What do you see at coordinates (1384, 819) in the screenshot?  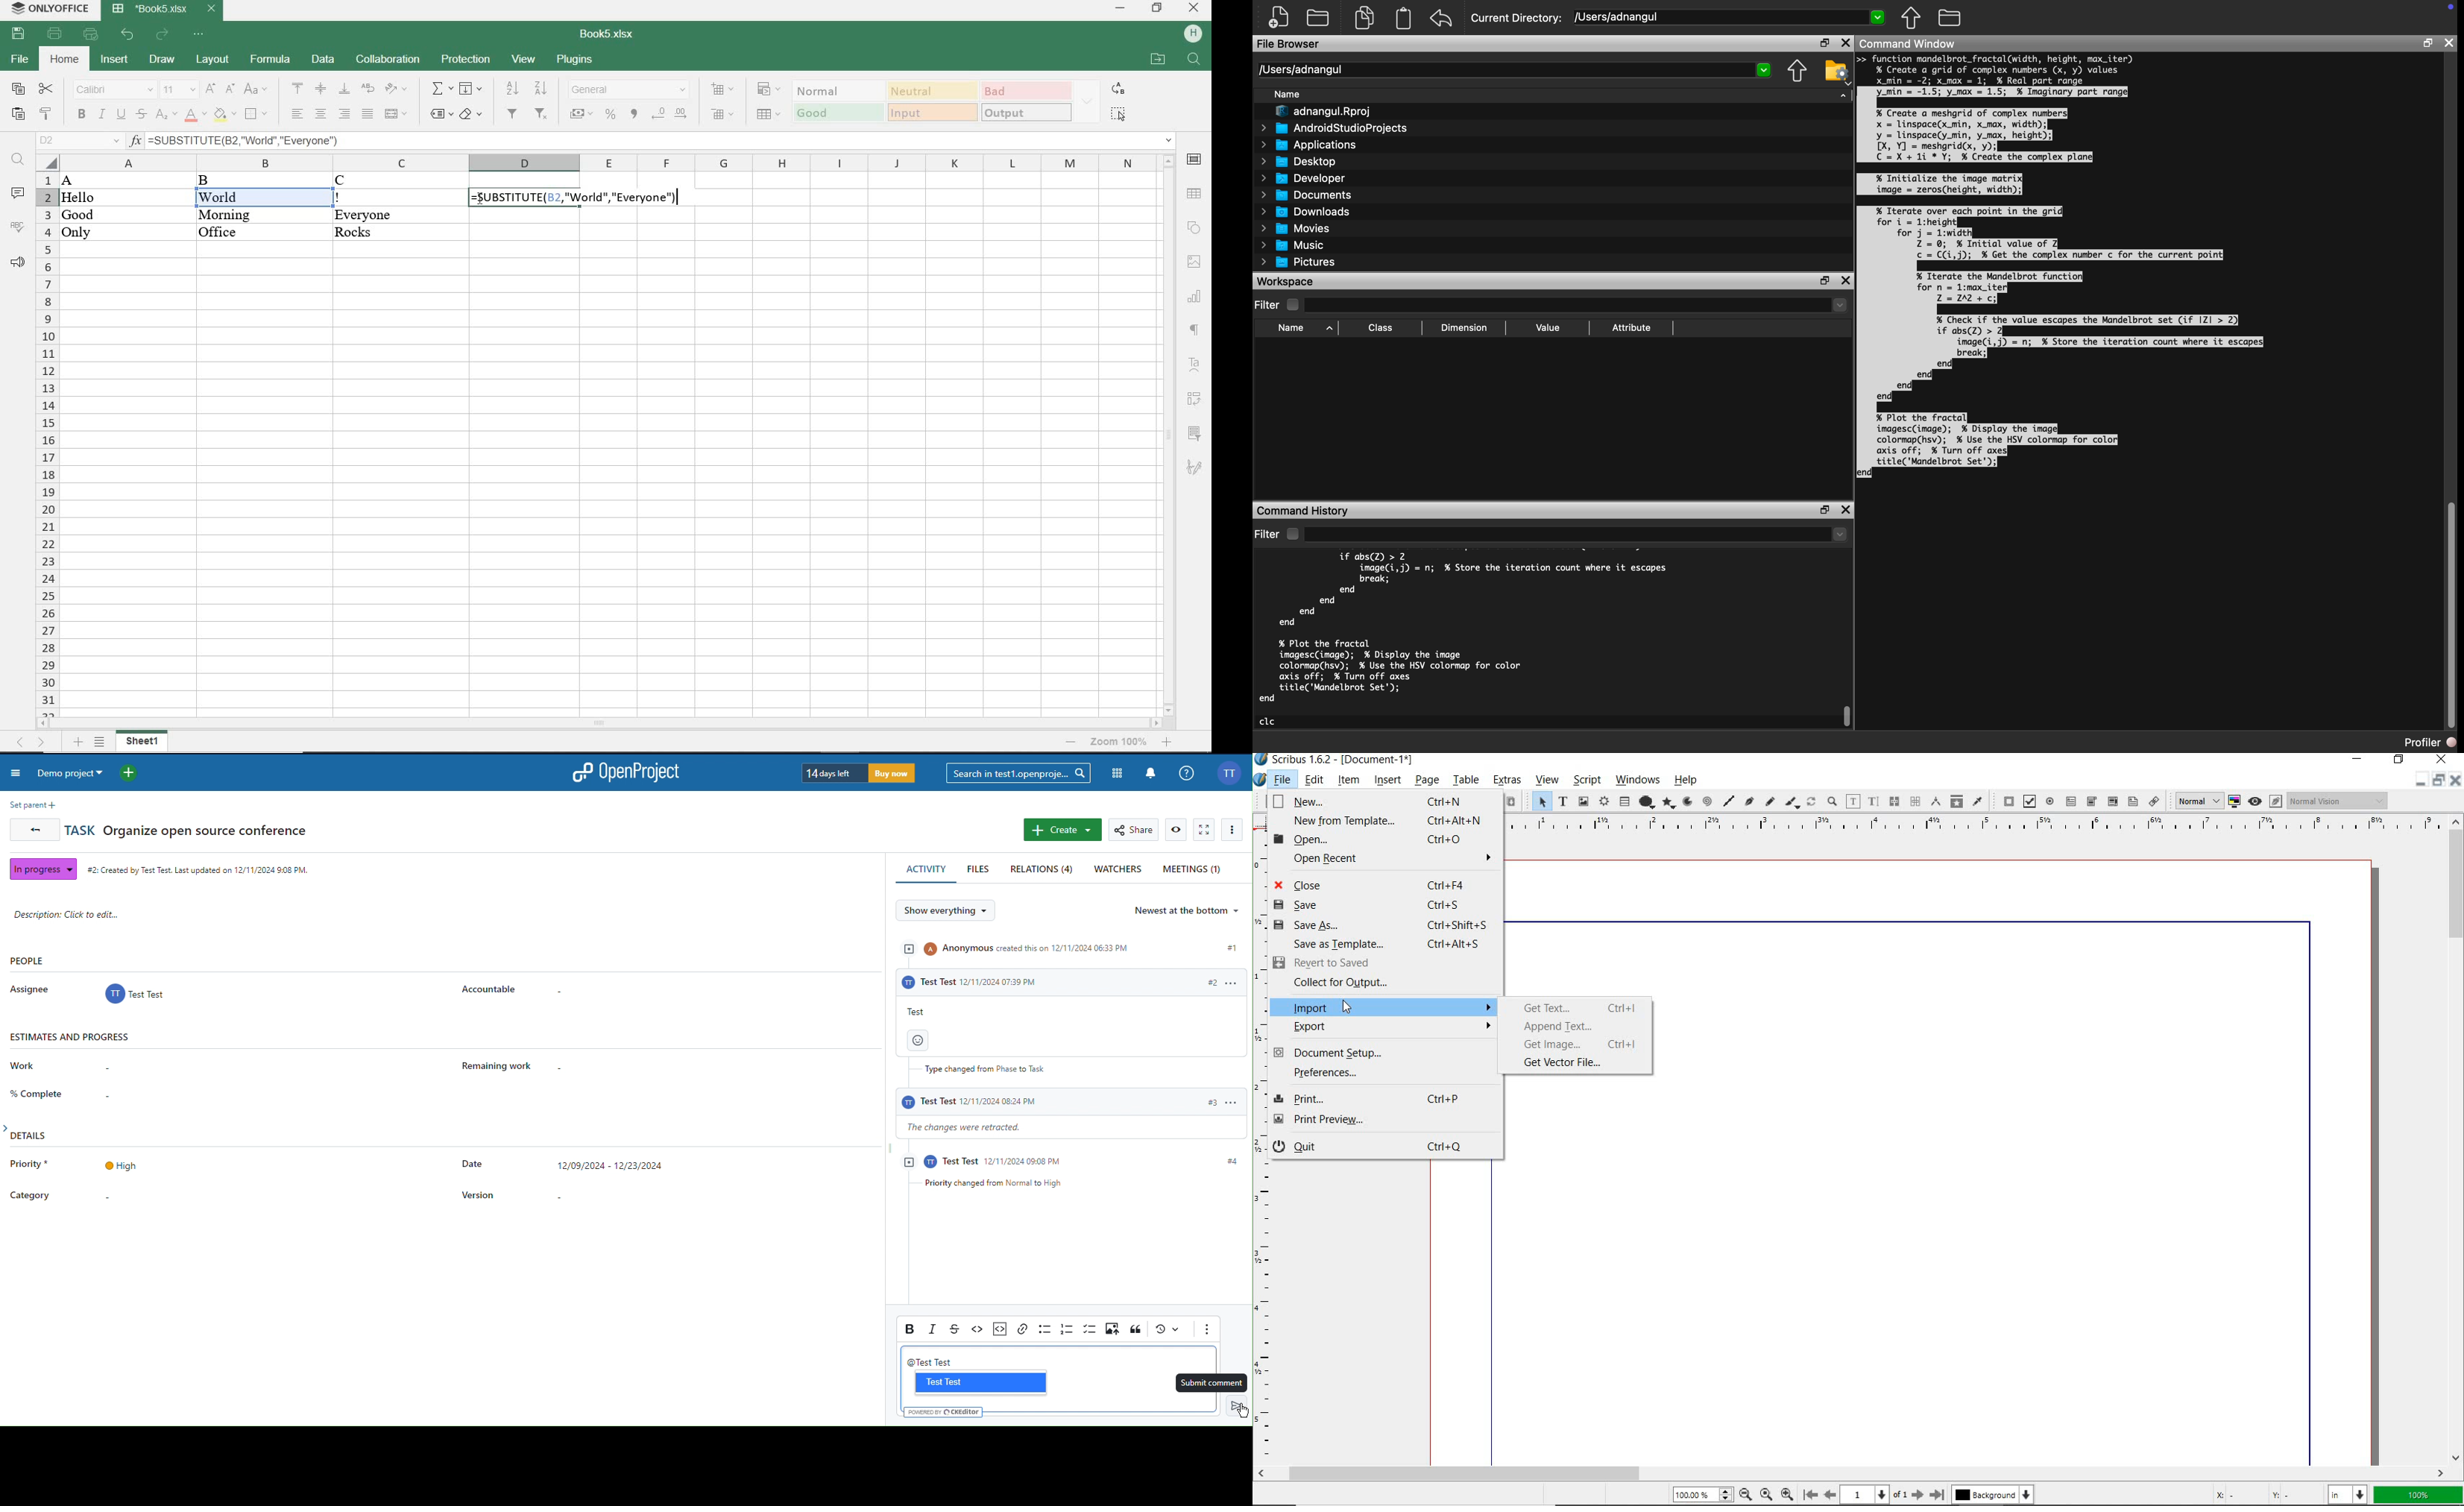 I see `New from Template... Ctrl+Alt+N` at bounding box center [1384, 819].